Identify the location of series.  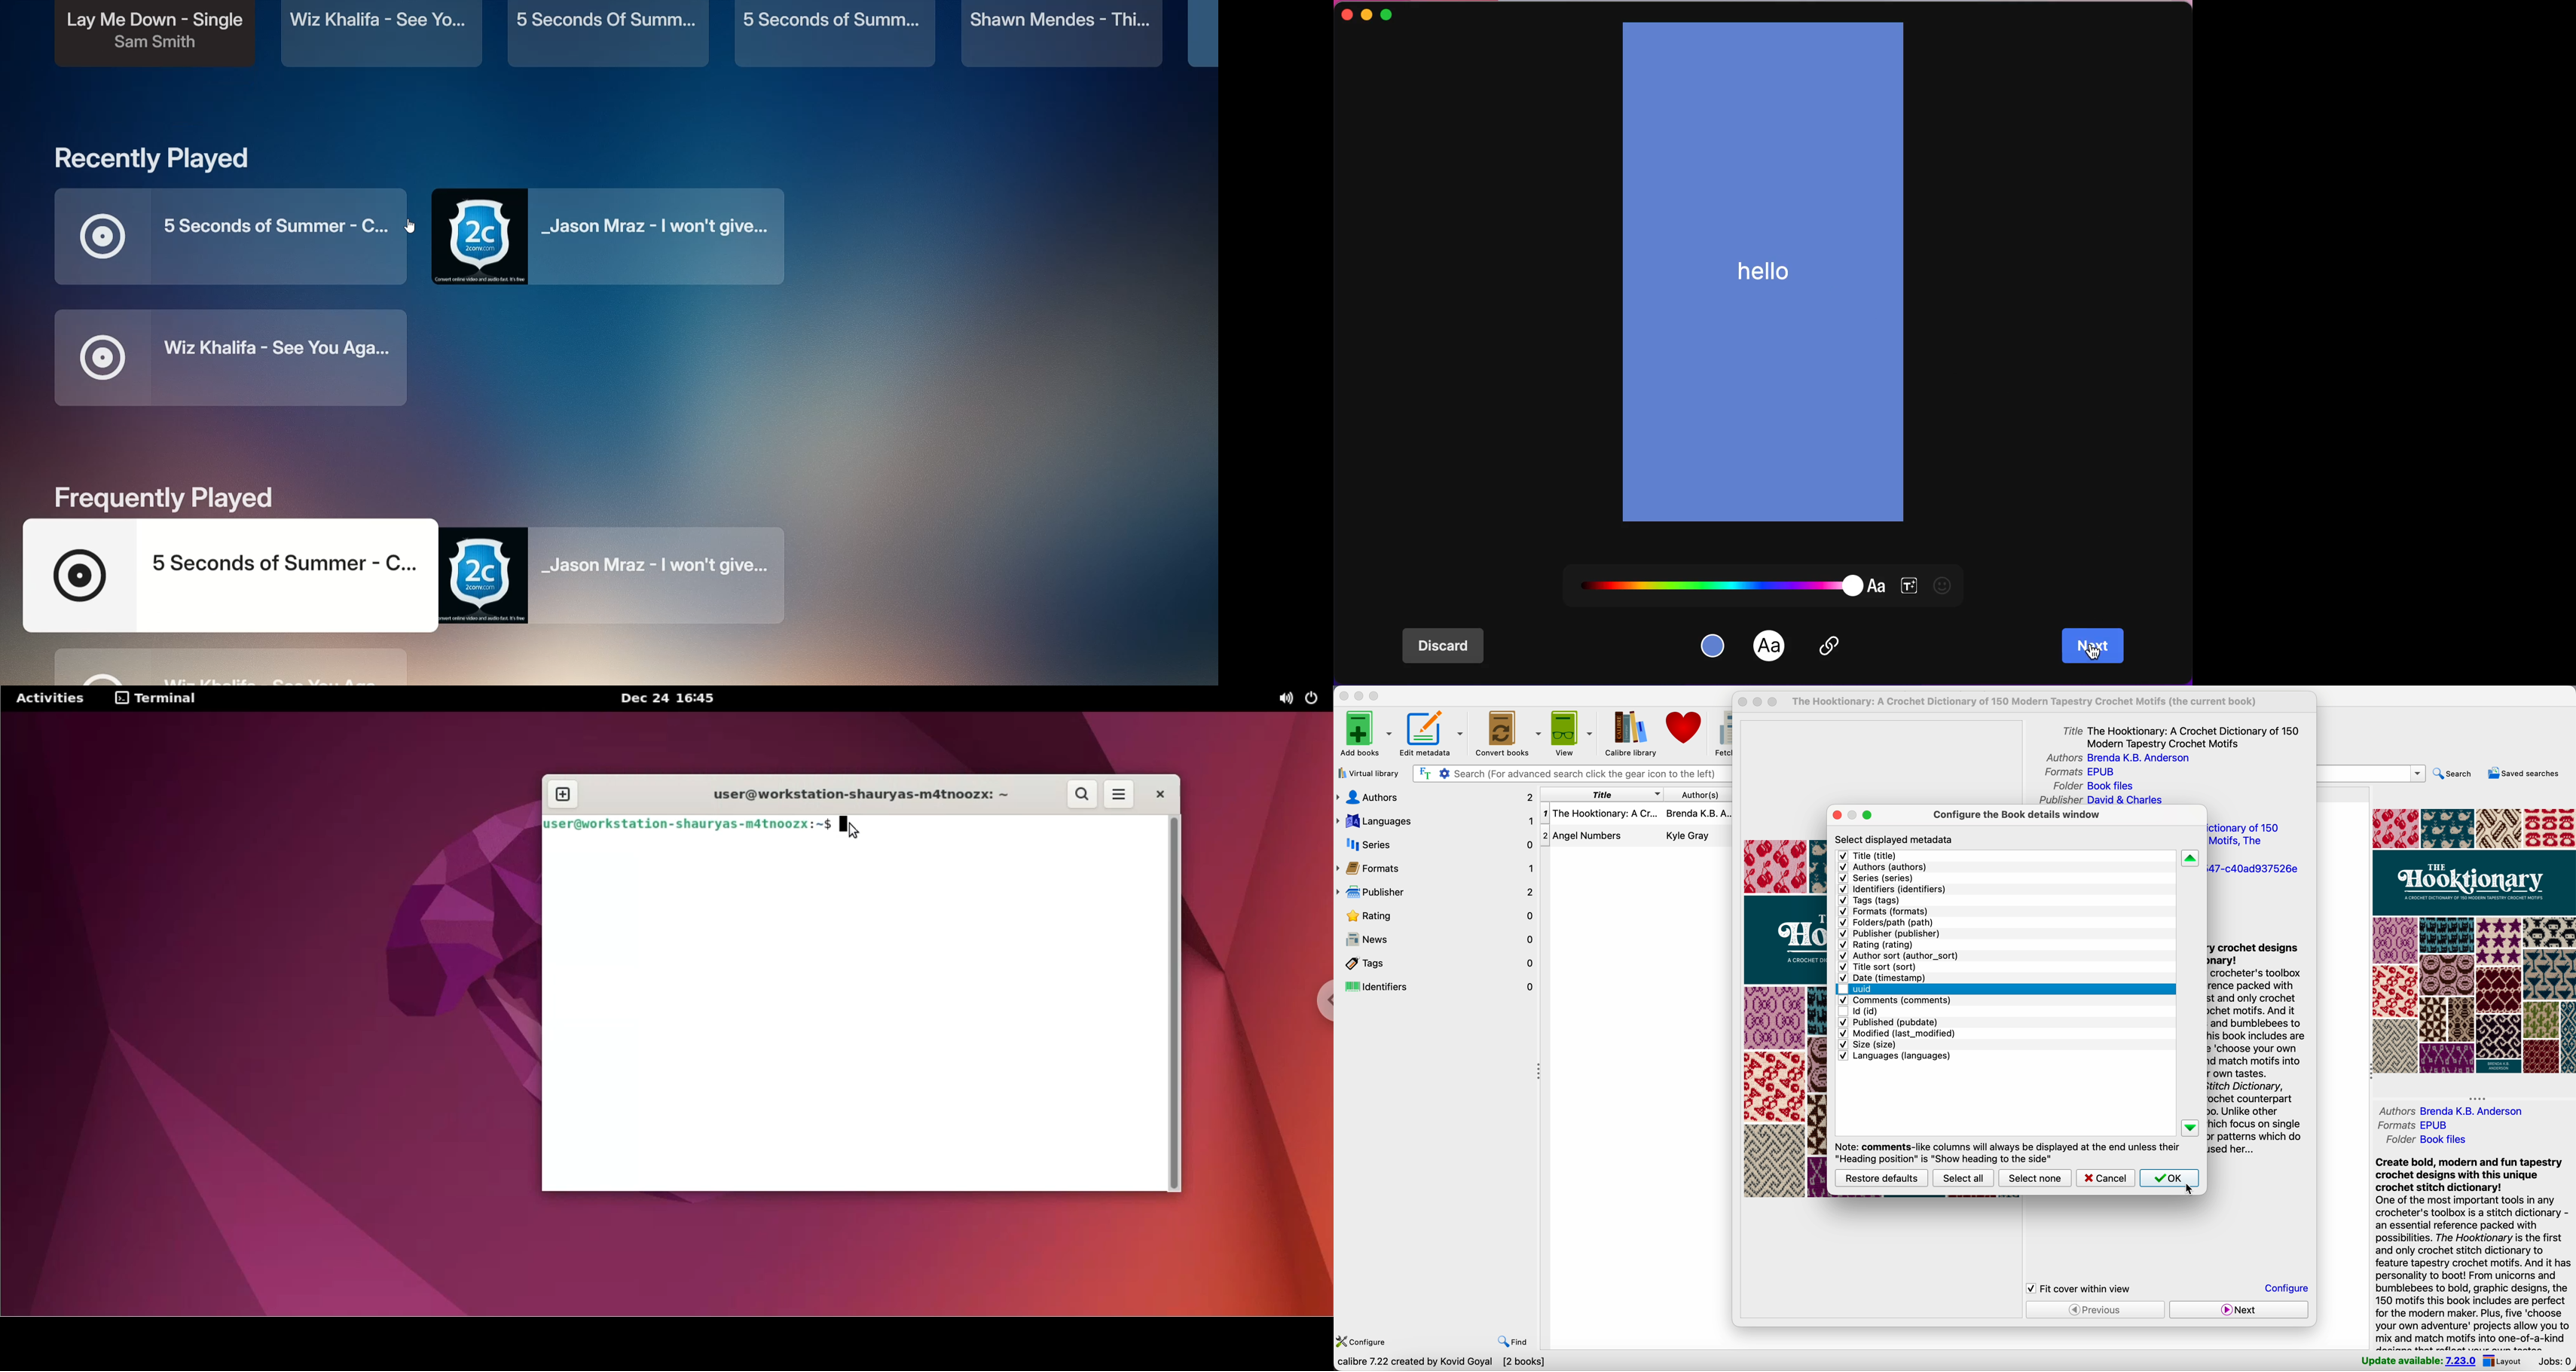
(1878, 878).